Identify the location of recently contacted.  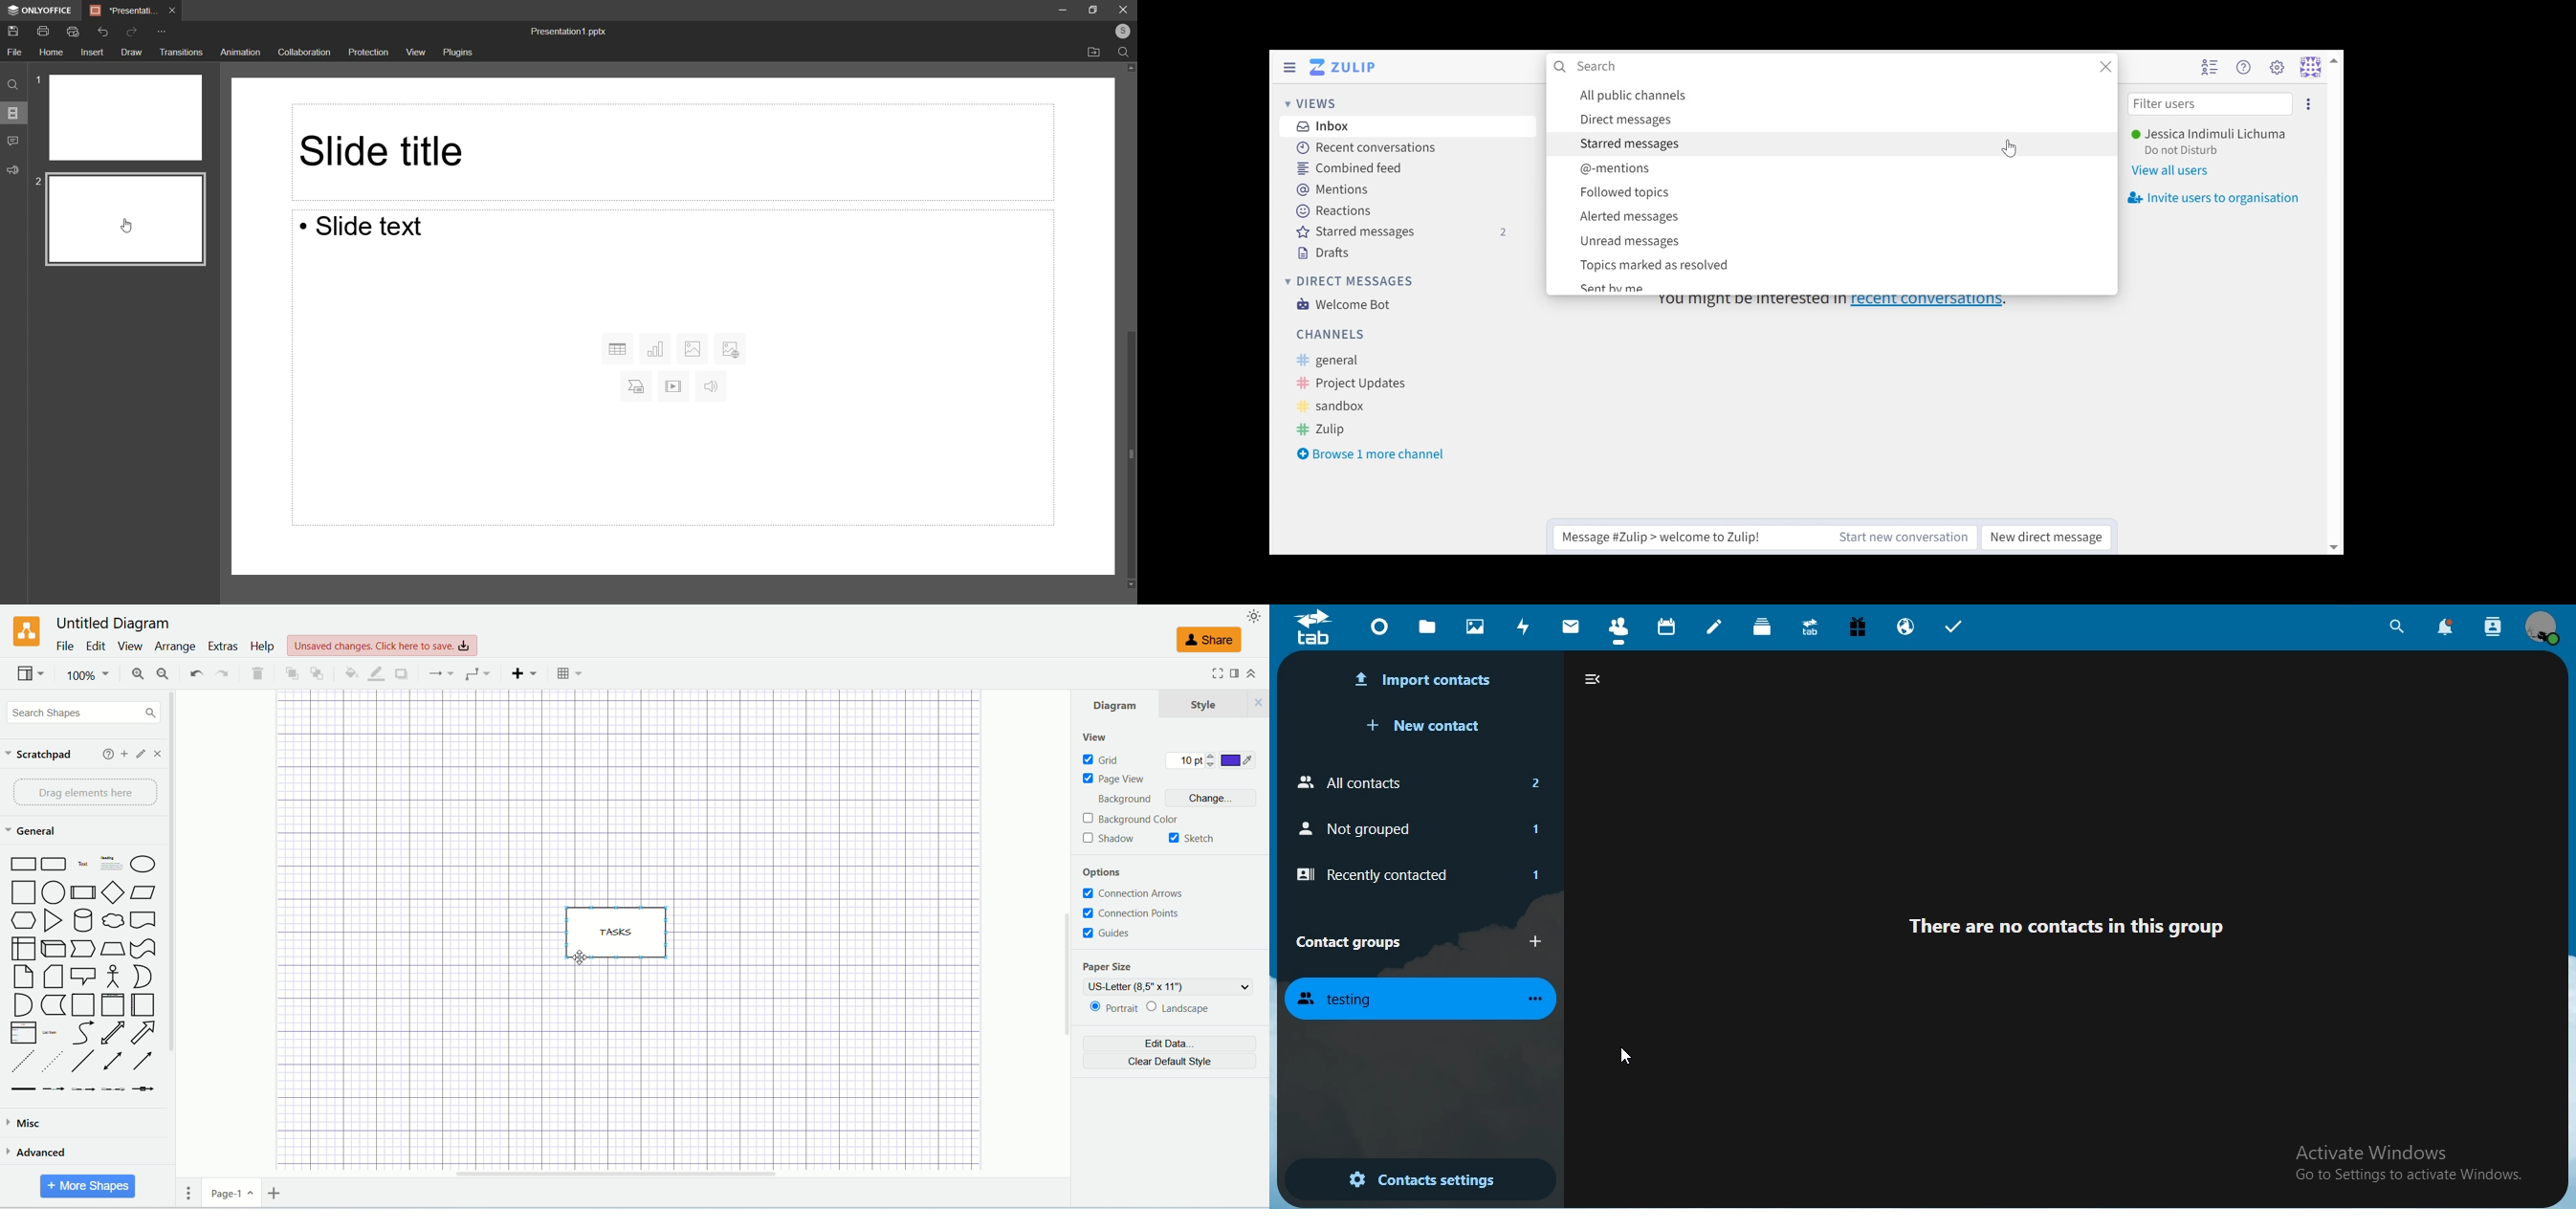
(1416, 875).